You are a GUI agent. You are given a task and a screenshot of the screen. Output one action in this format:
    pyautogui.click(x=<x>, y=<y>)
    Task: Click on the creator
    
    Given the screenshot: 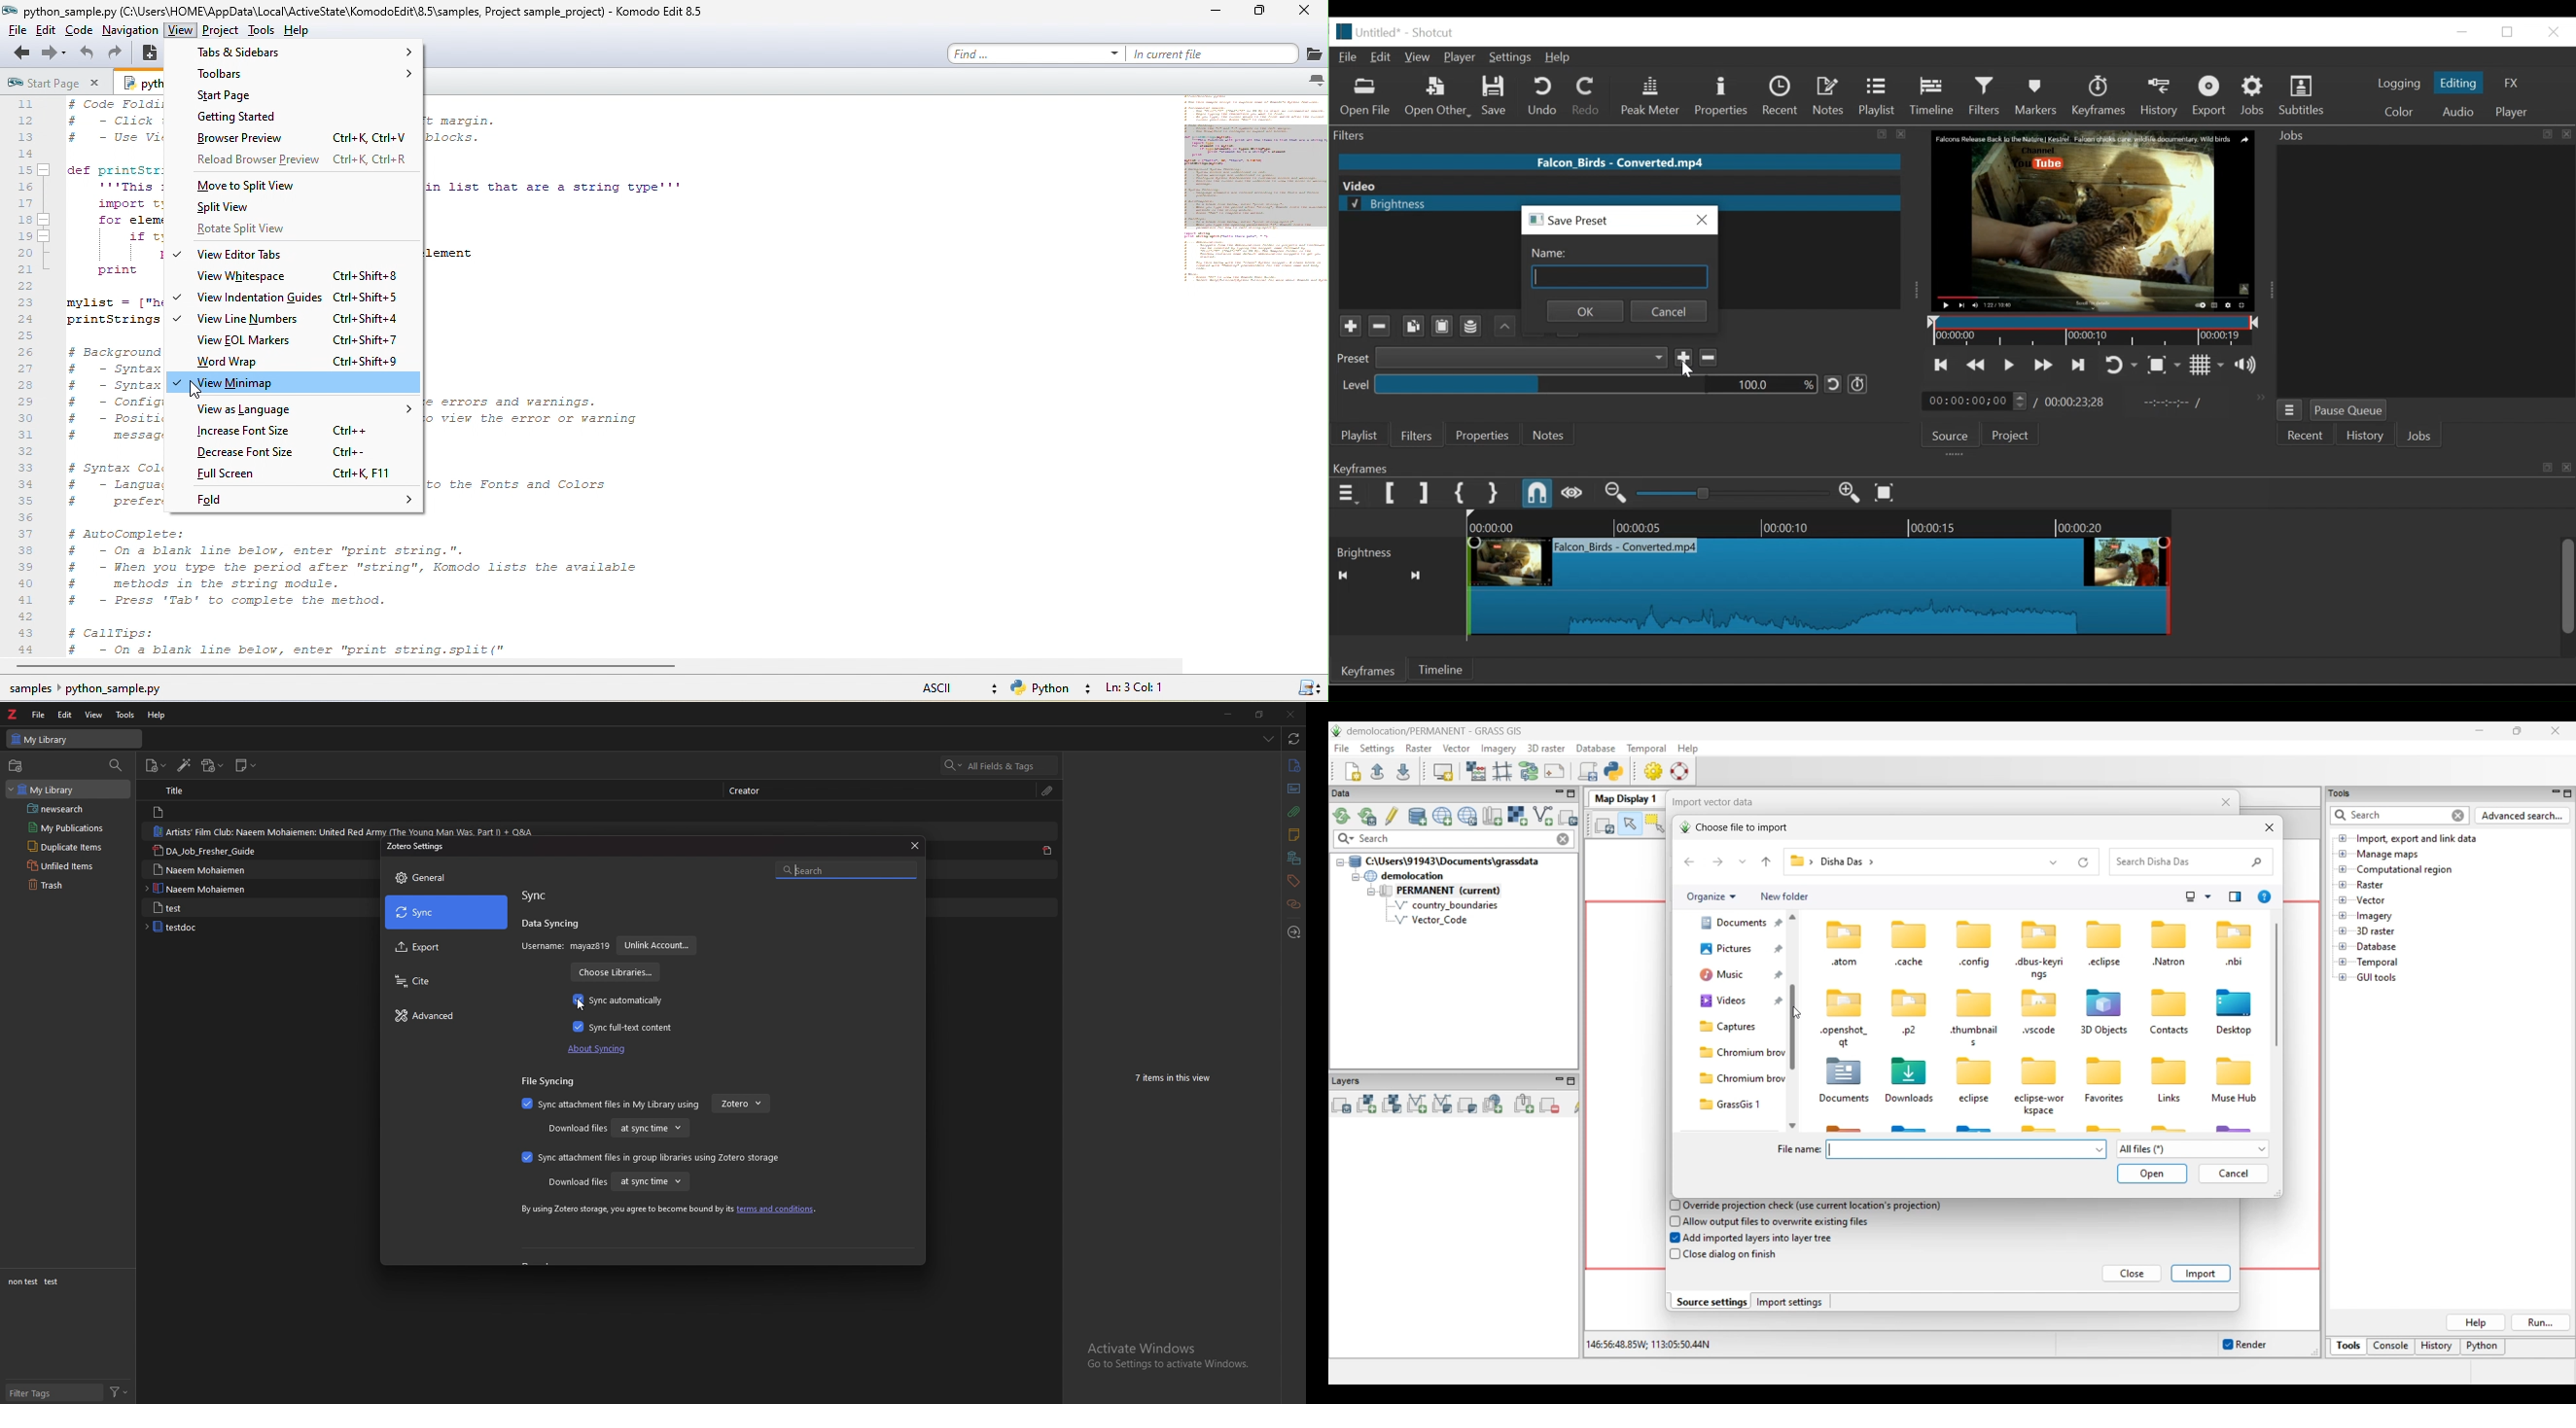 What is the action you would take?
    pyautogui.click(x=753, y=790)
    